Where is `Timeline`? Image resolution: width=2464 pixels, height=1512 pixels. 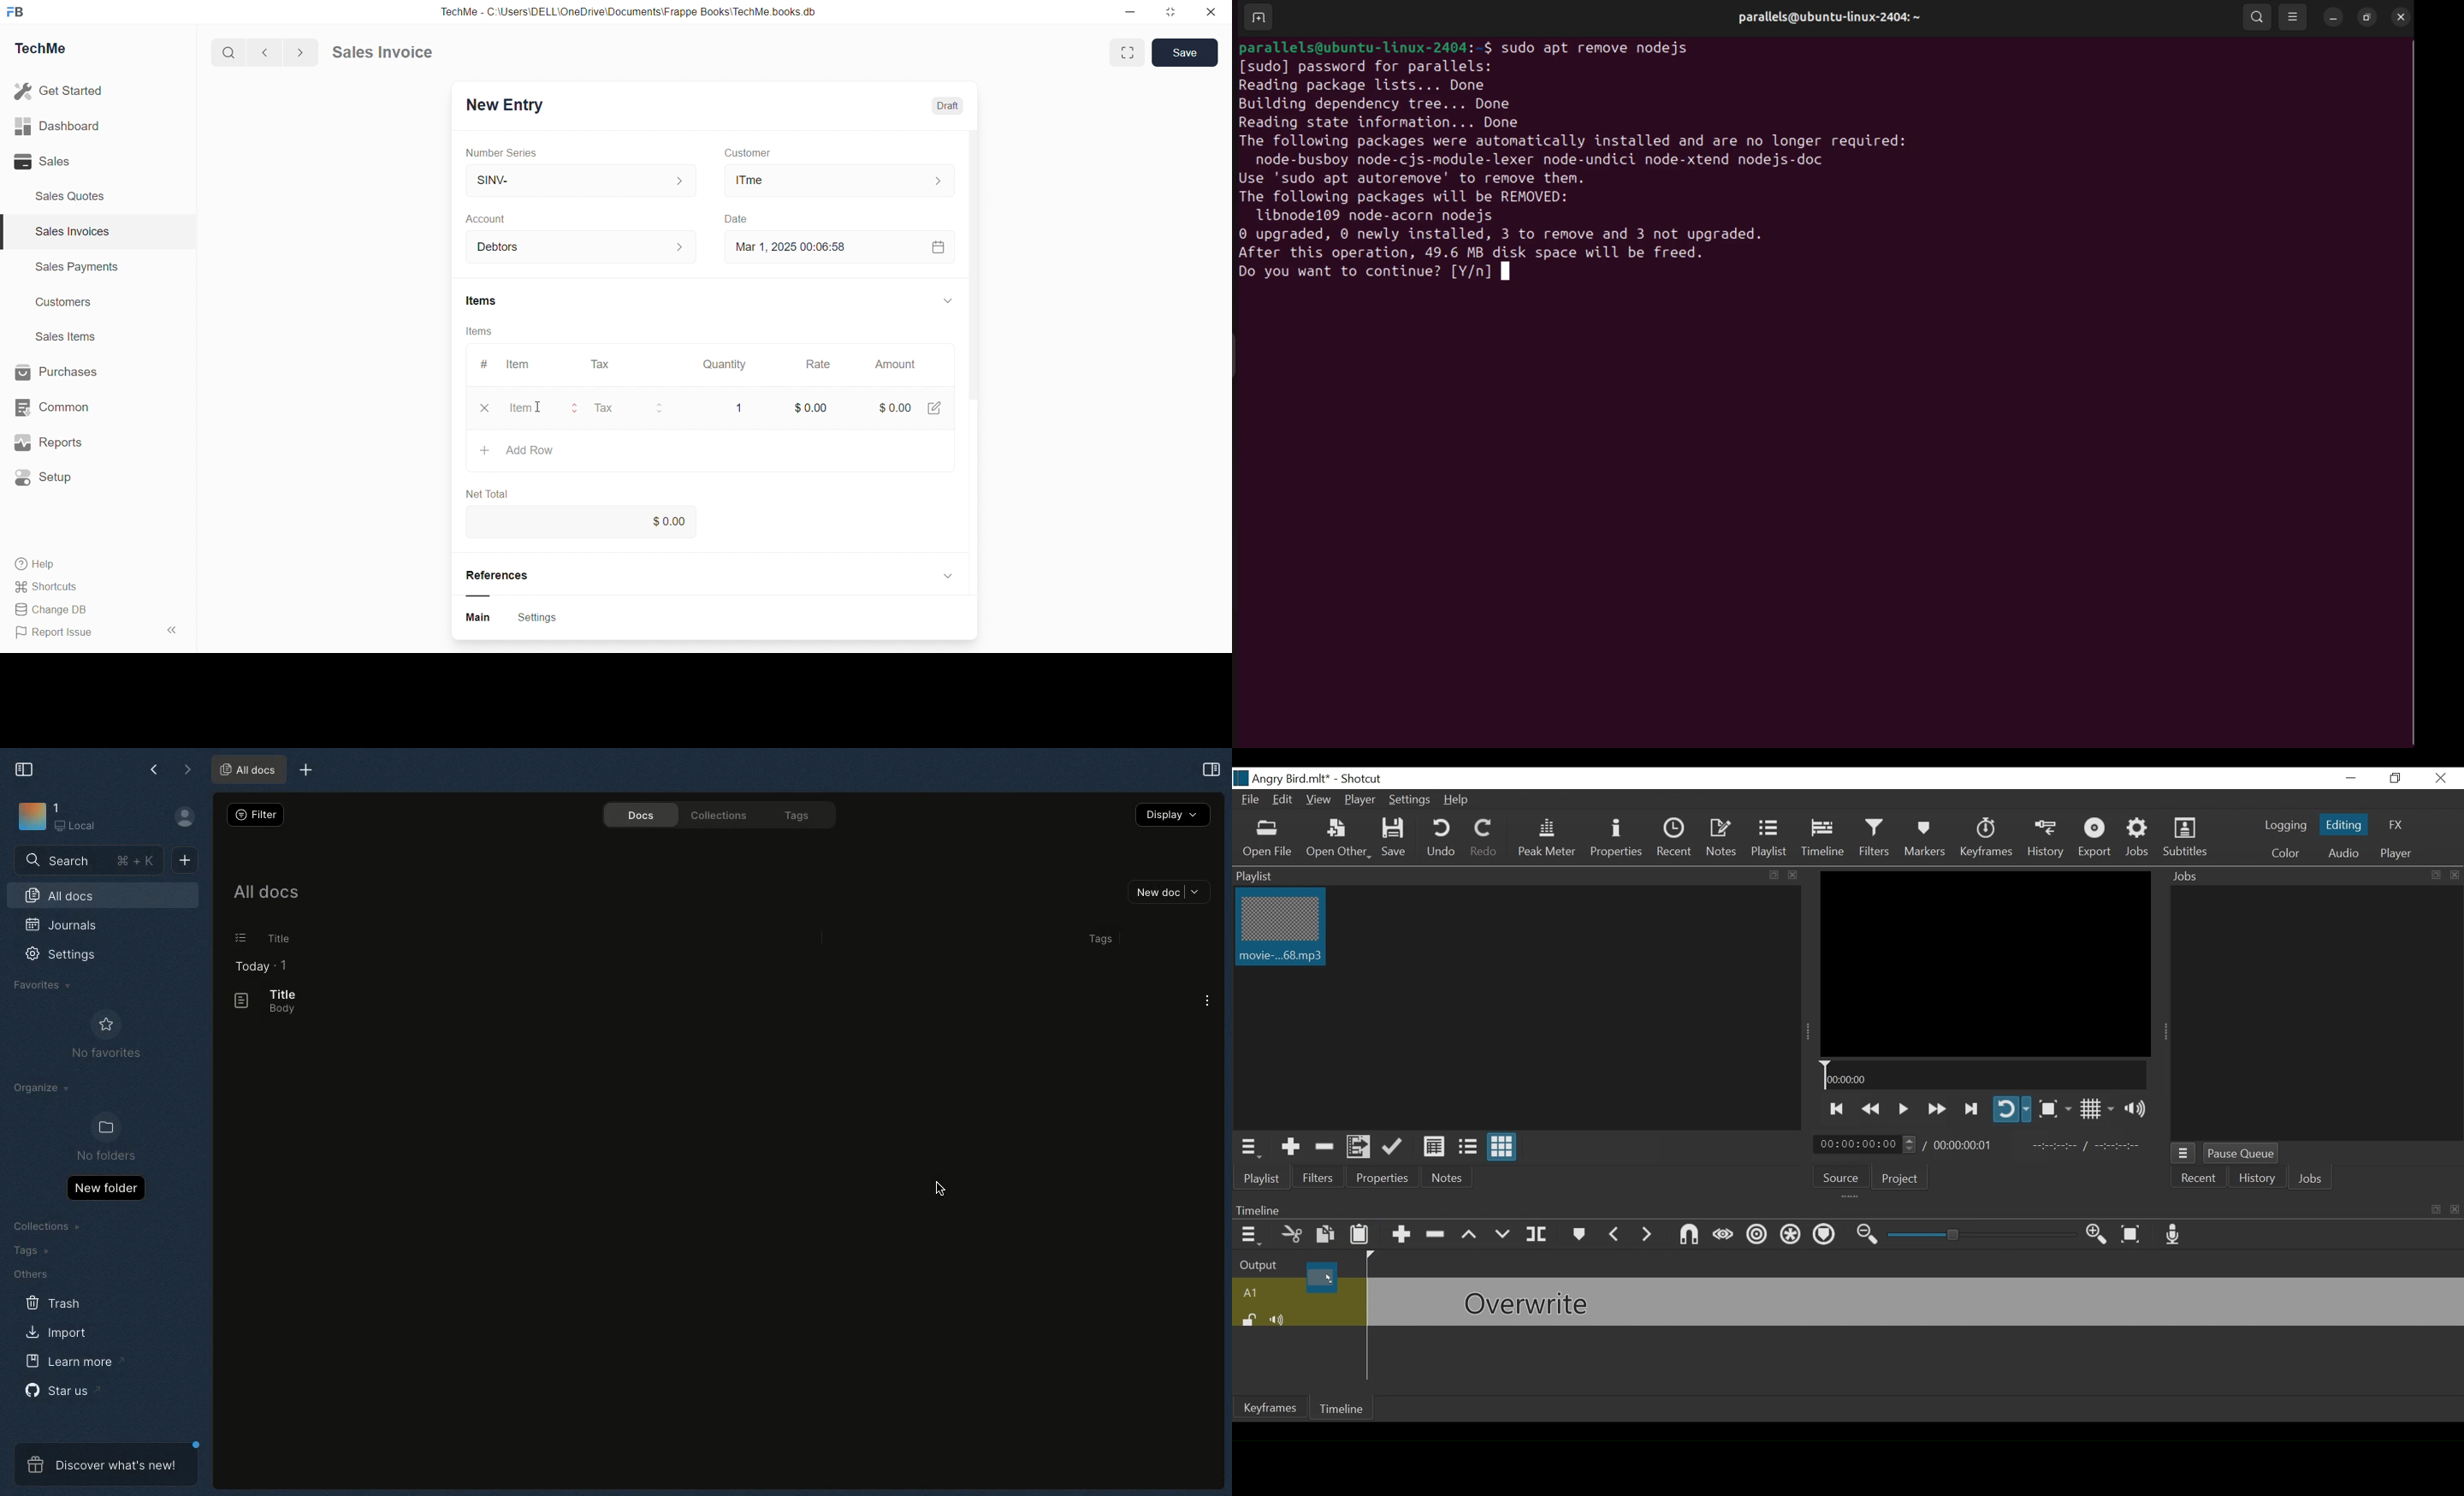
Timeline is located at coordinates (1823, 838).